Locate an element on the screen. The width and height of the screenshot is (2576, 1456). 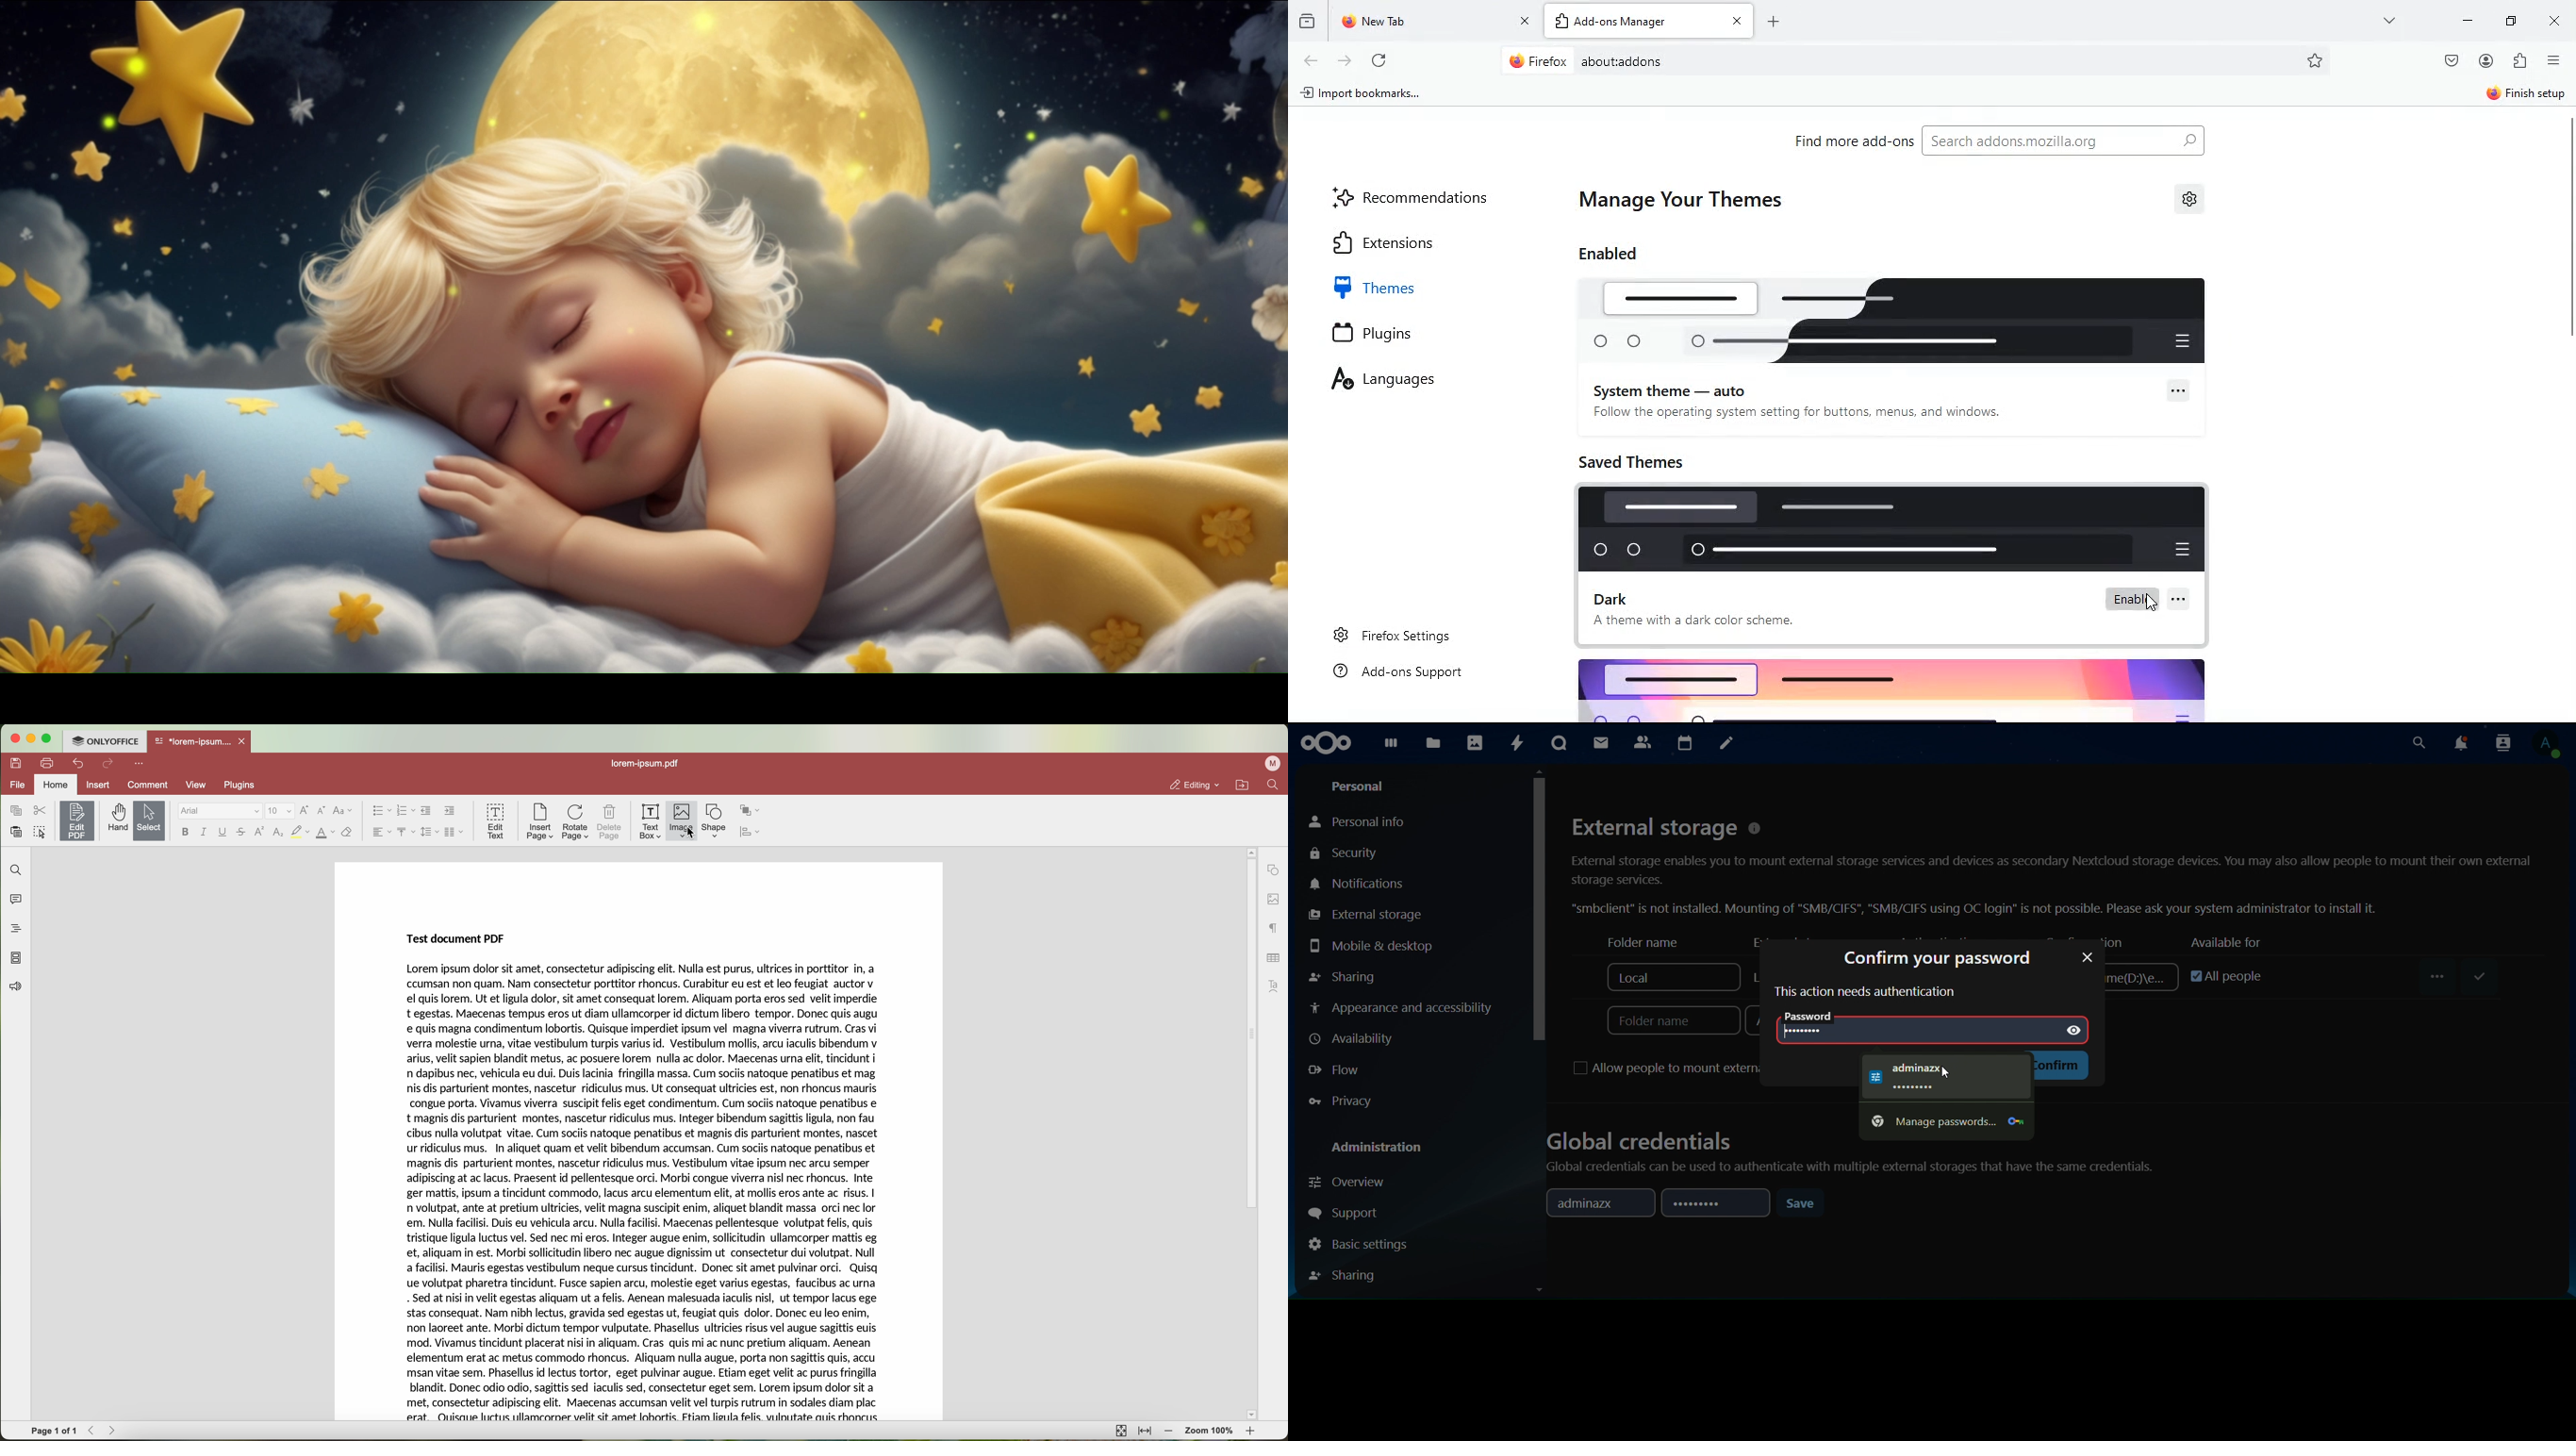
history is located at coordinates (1307, 24).